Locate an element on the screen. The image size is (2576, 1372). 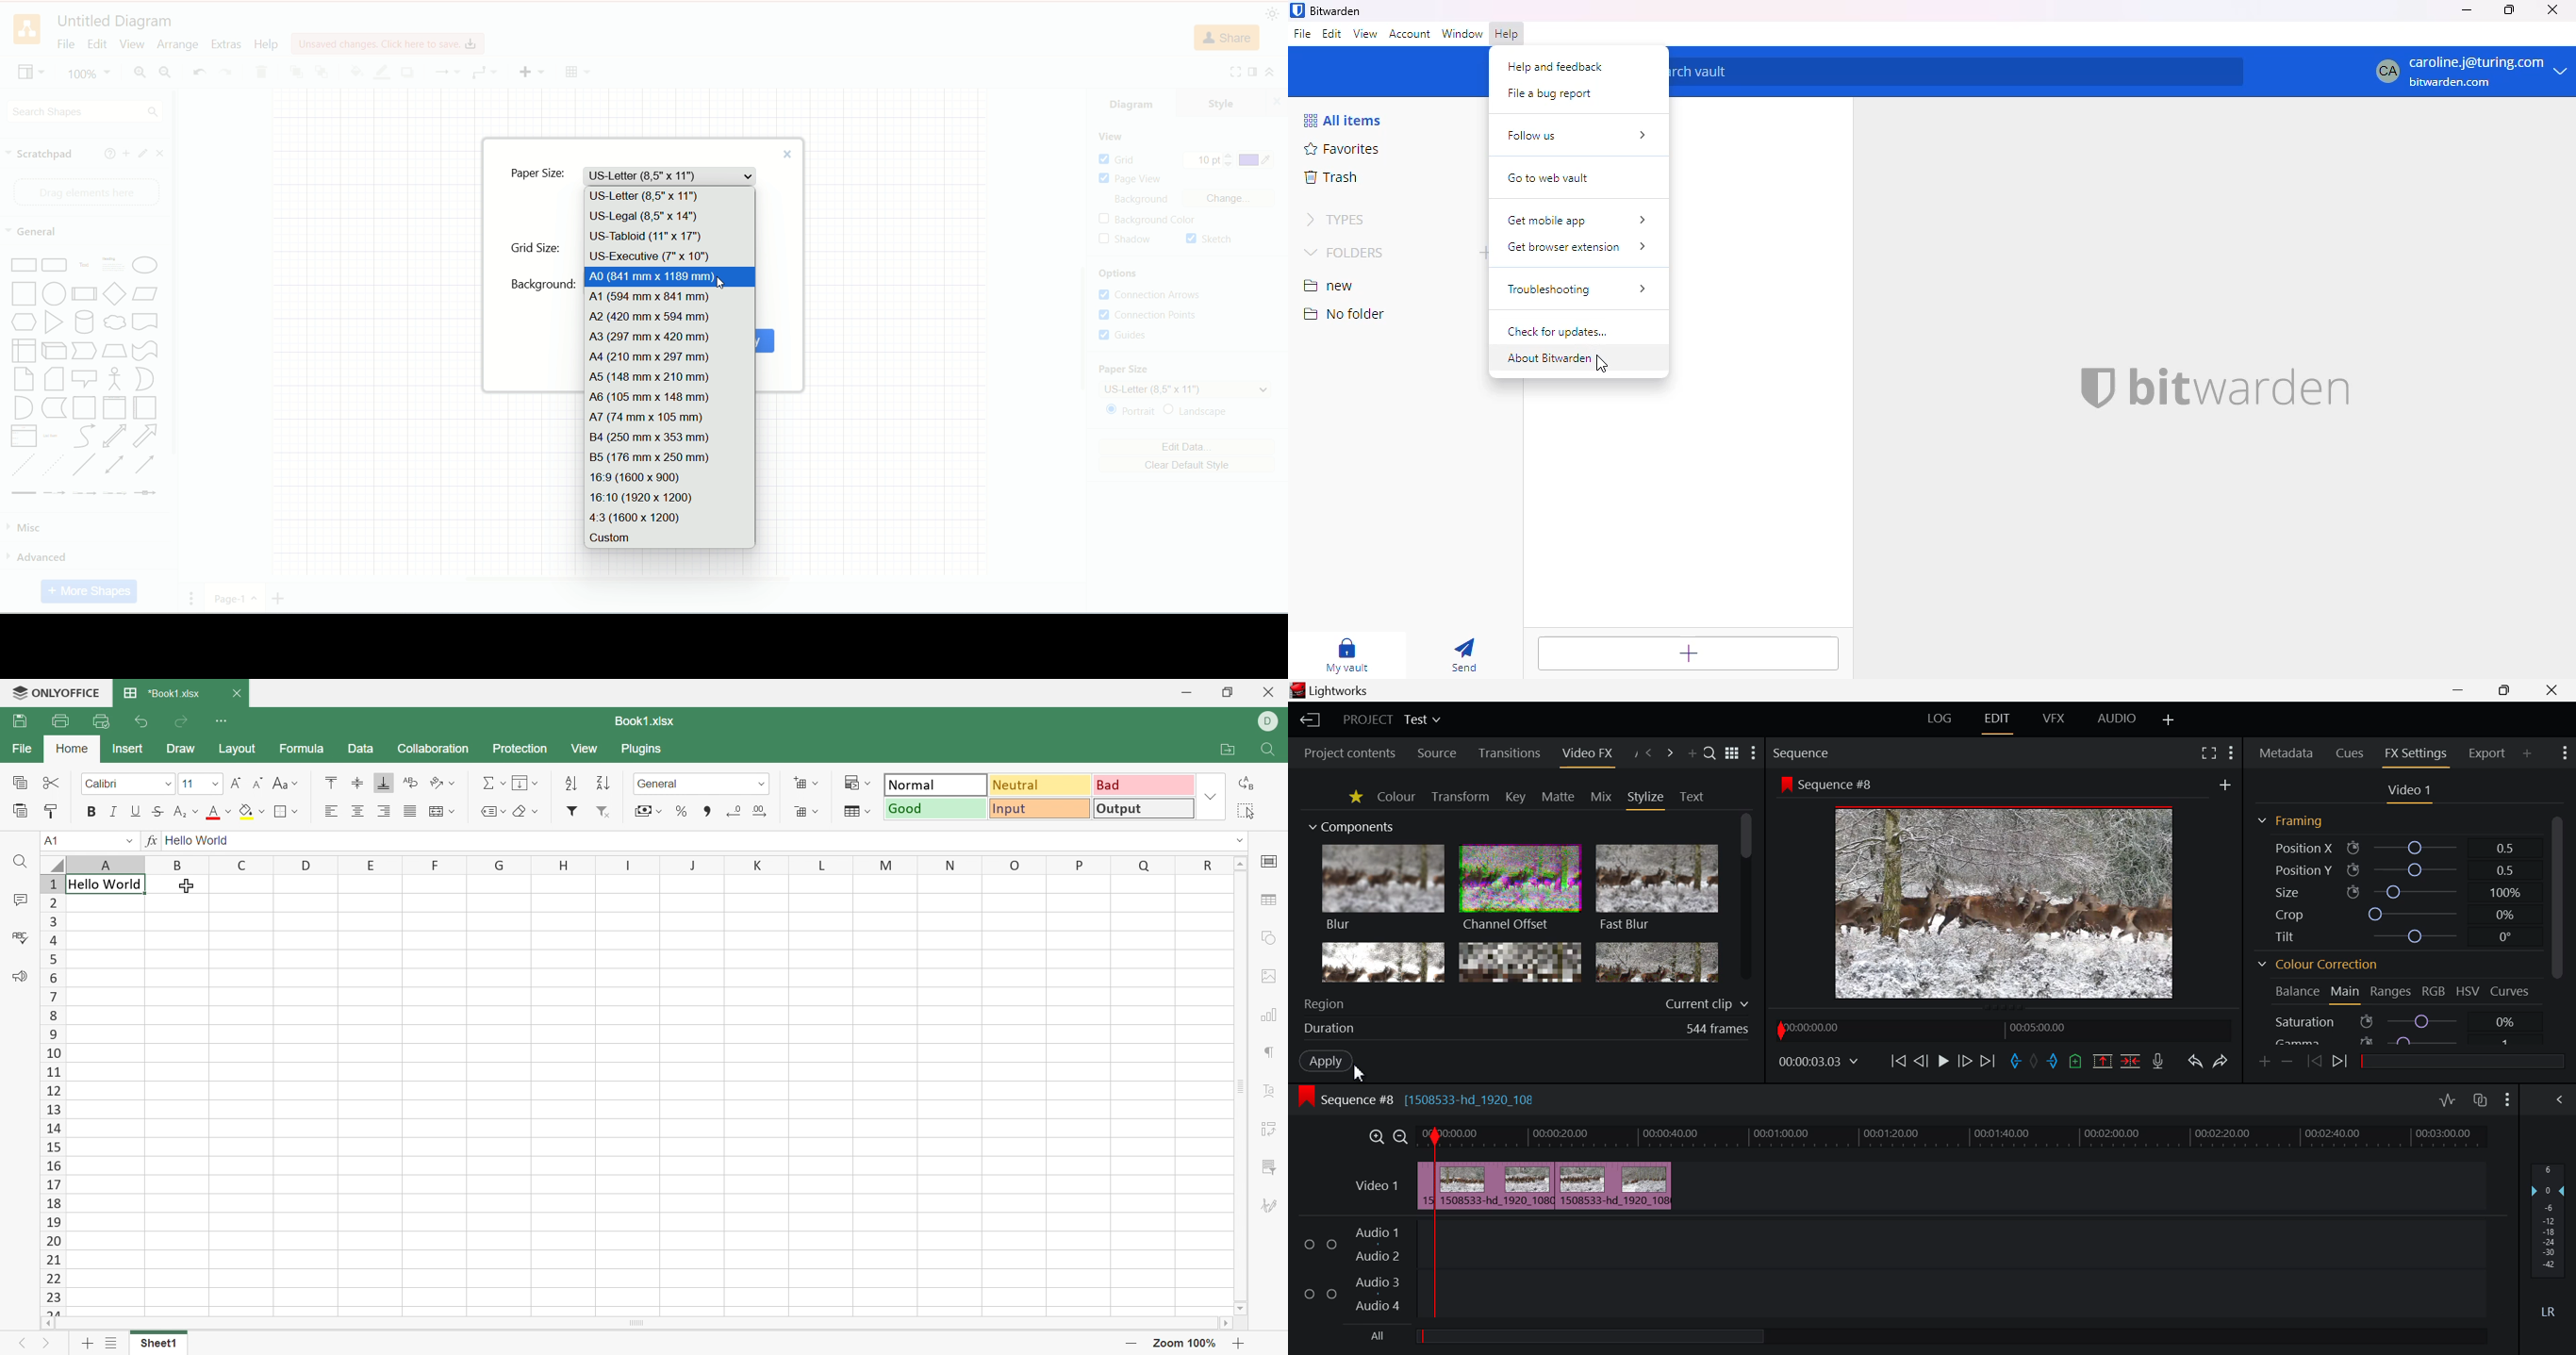
16:9 is located at coordinates (669, 479).